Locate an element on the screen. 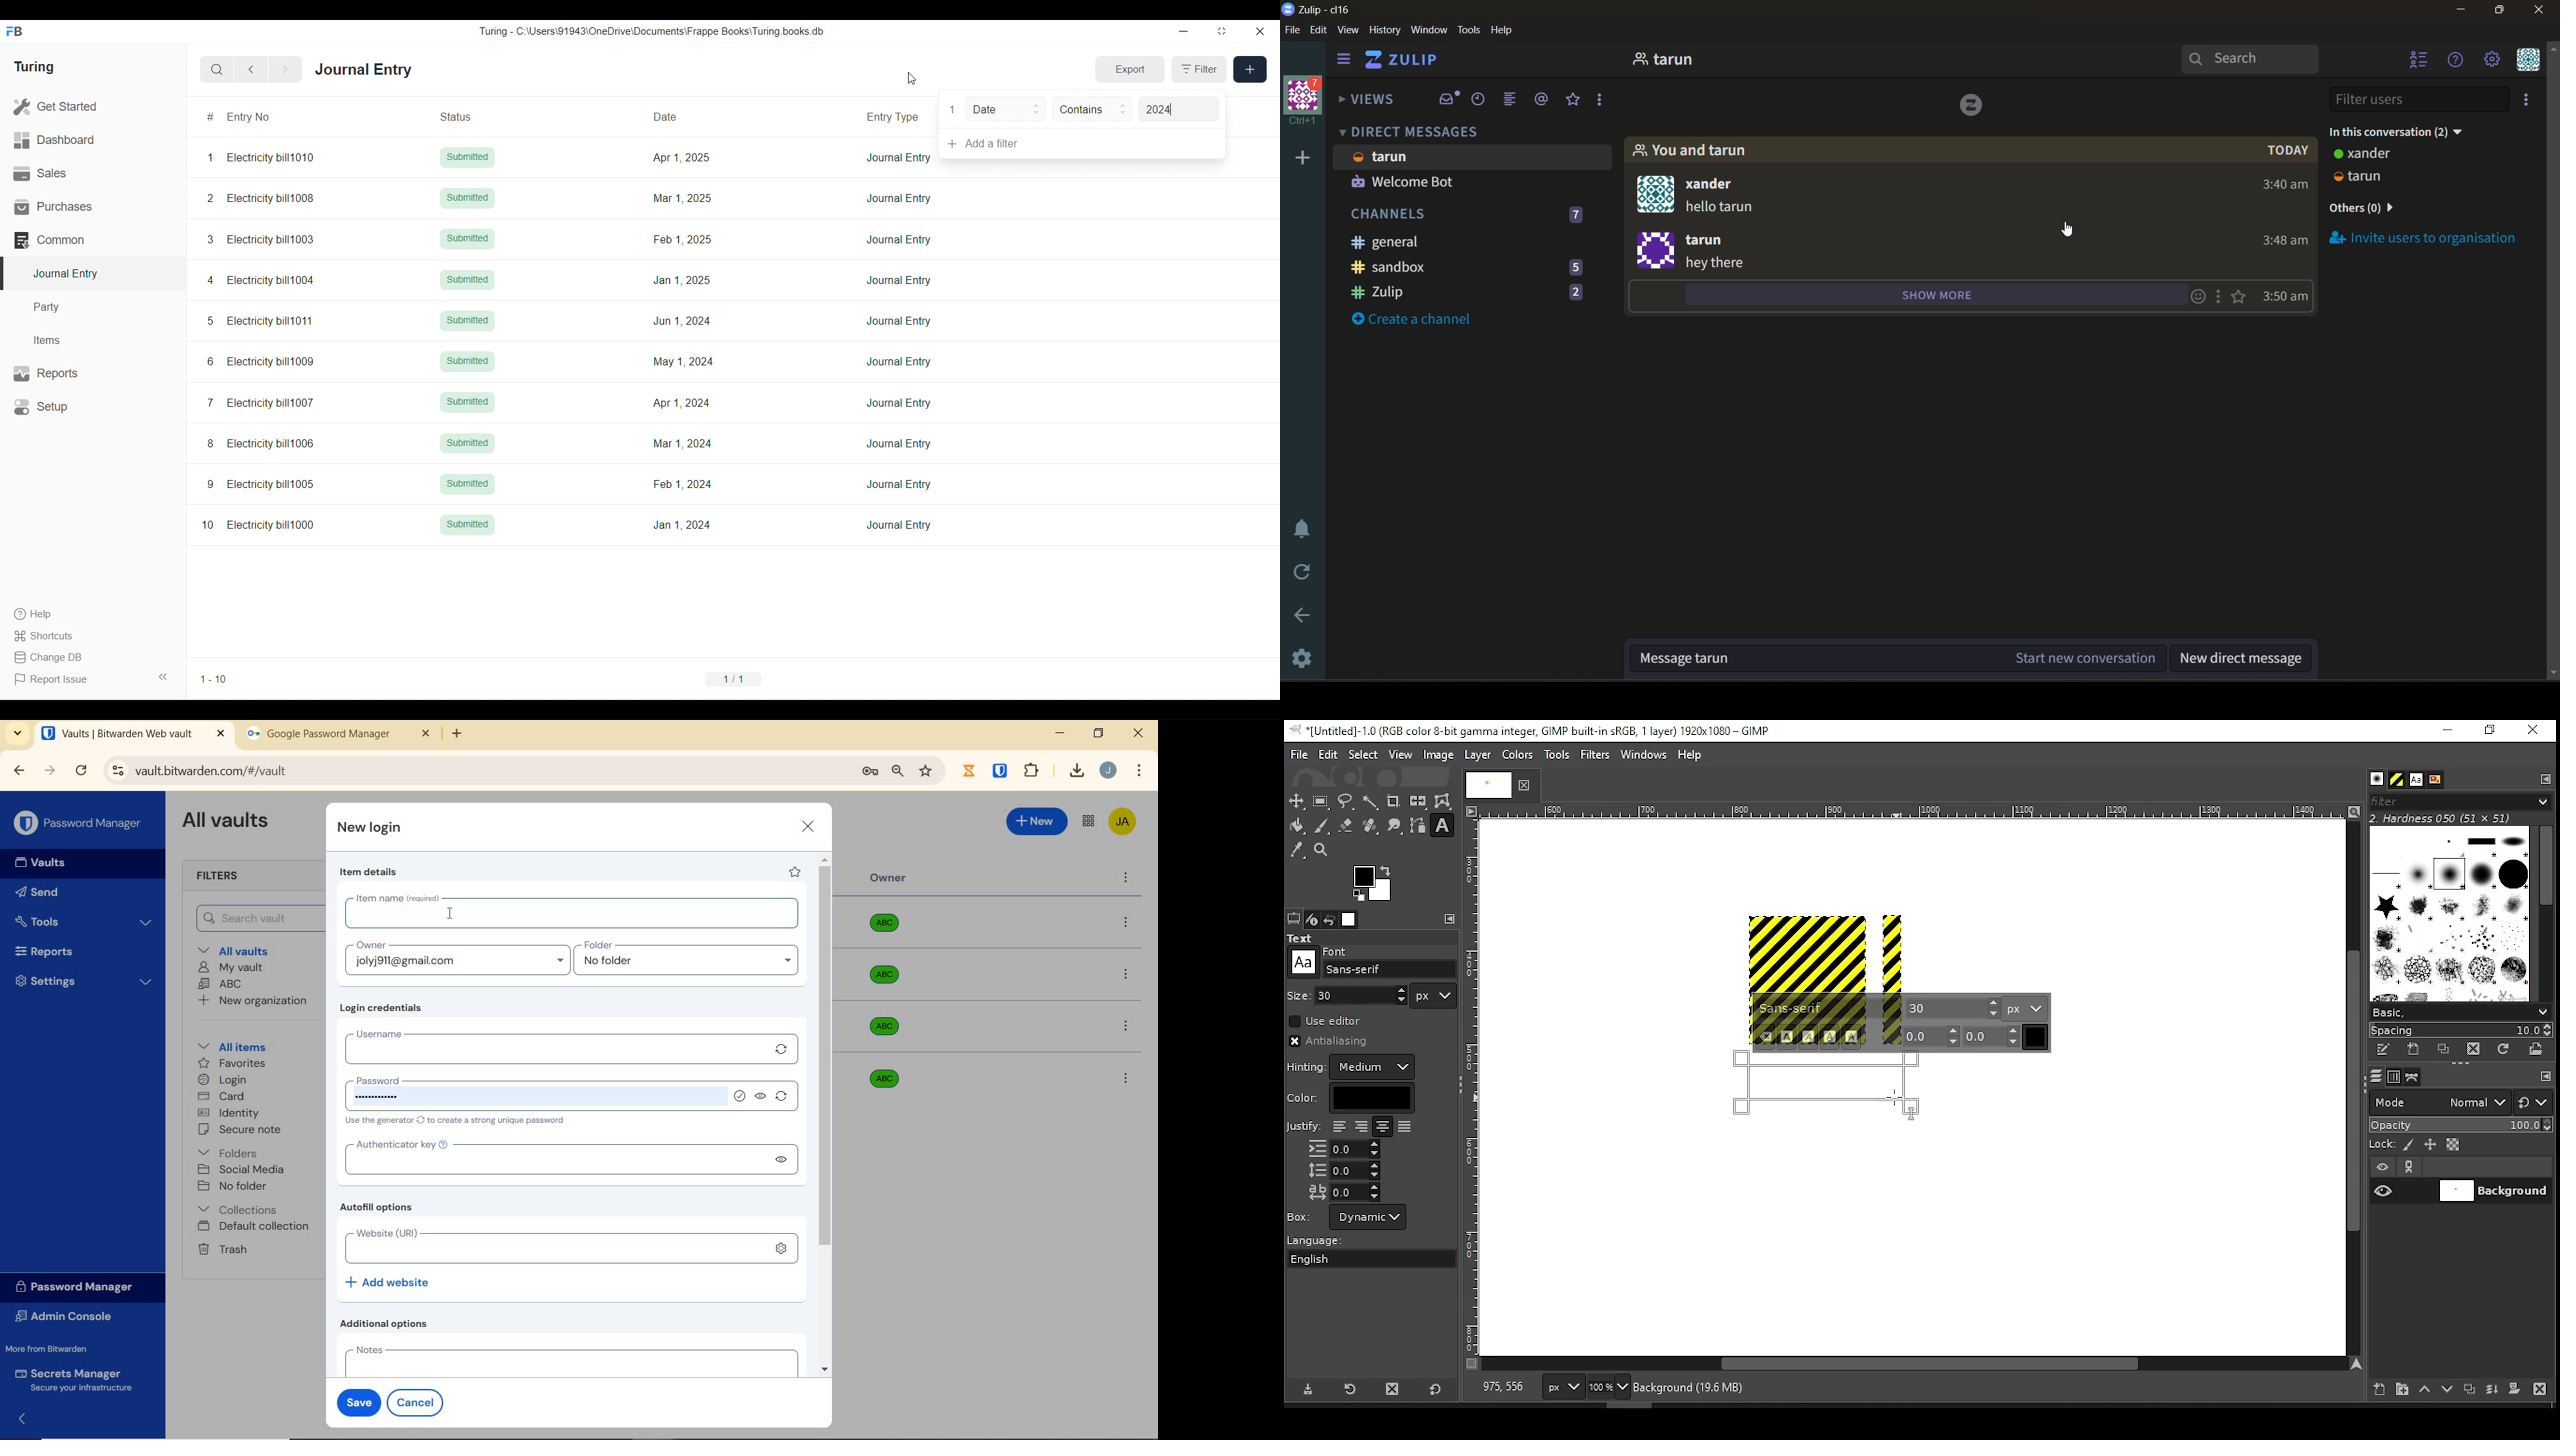 This screenshot has width=2576, height=1456. Sales is located at coordinates (93, 173).